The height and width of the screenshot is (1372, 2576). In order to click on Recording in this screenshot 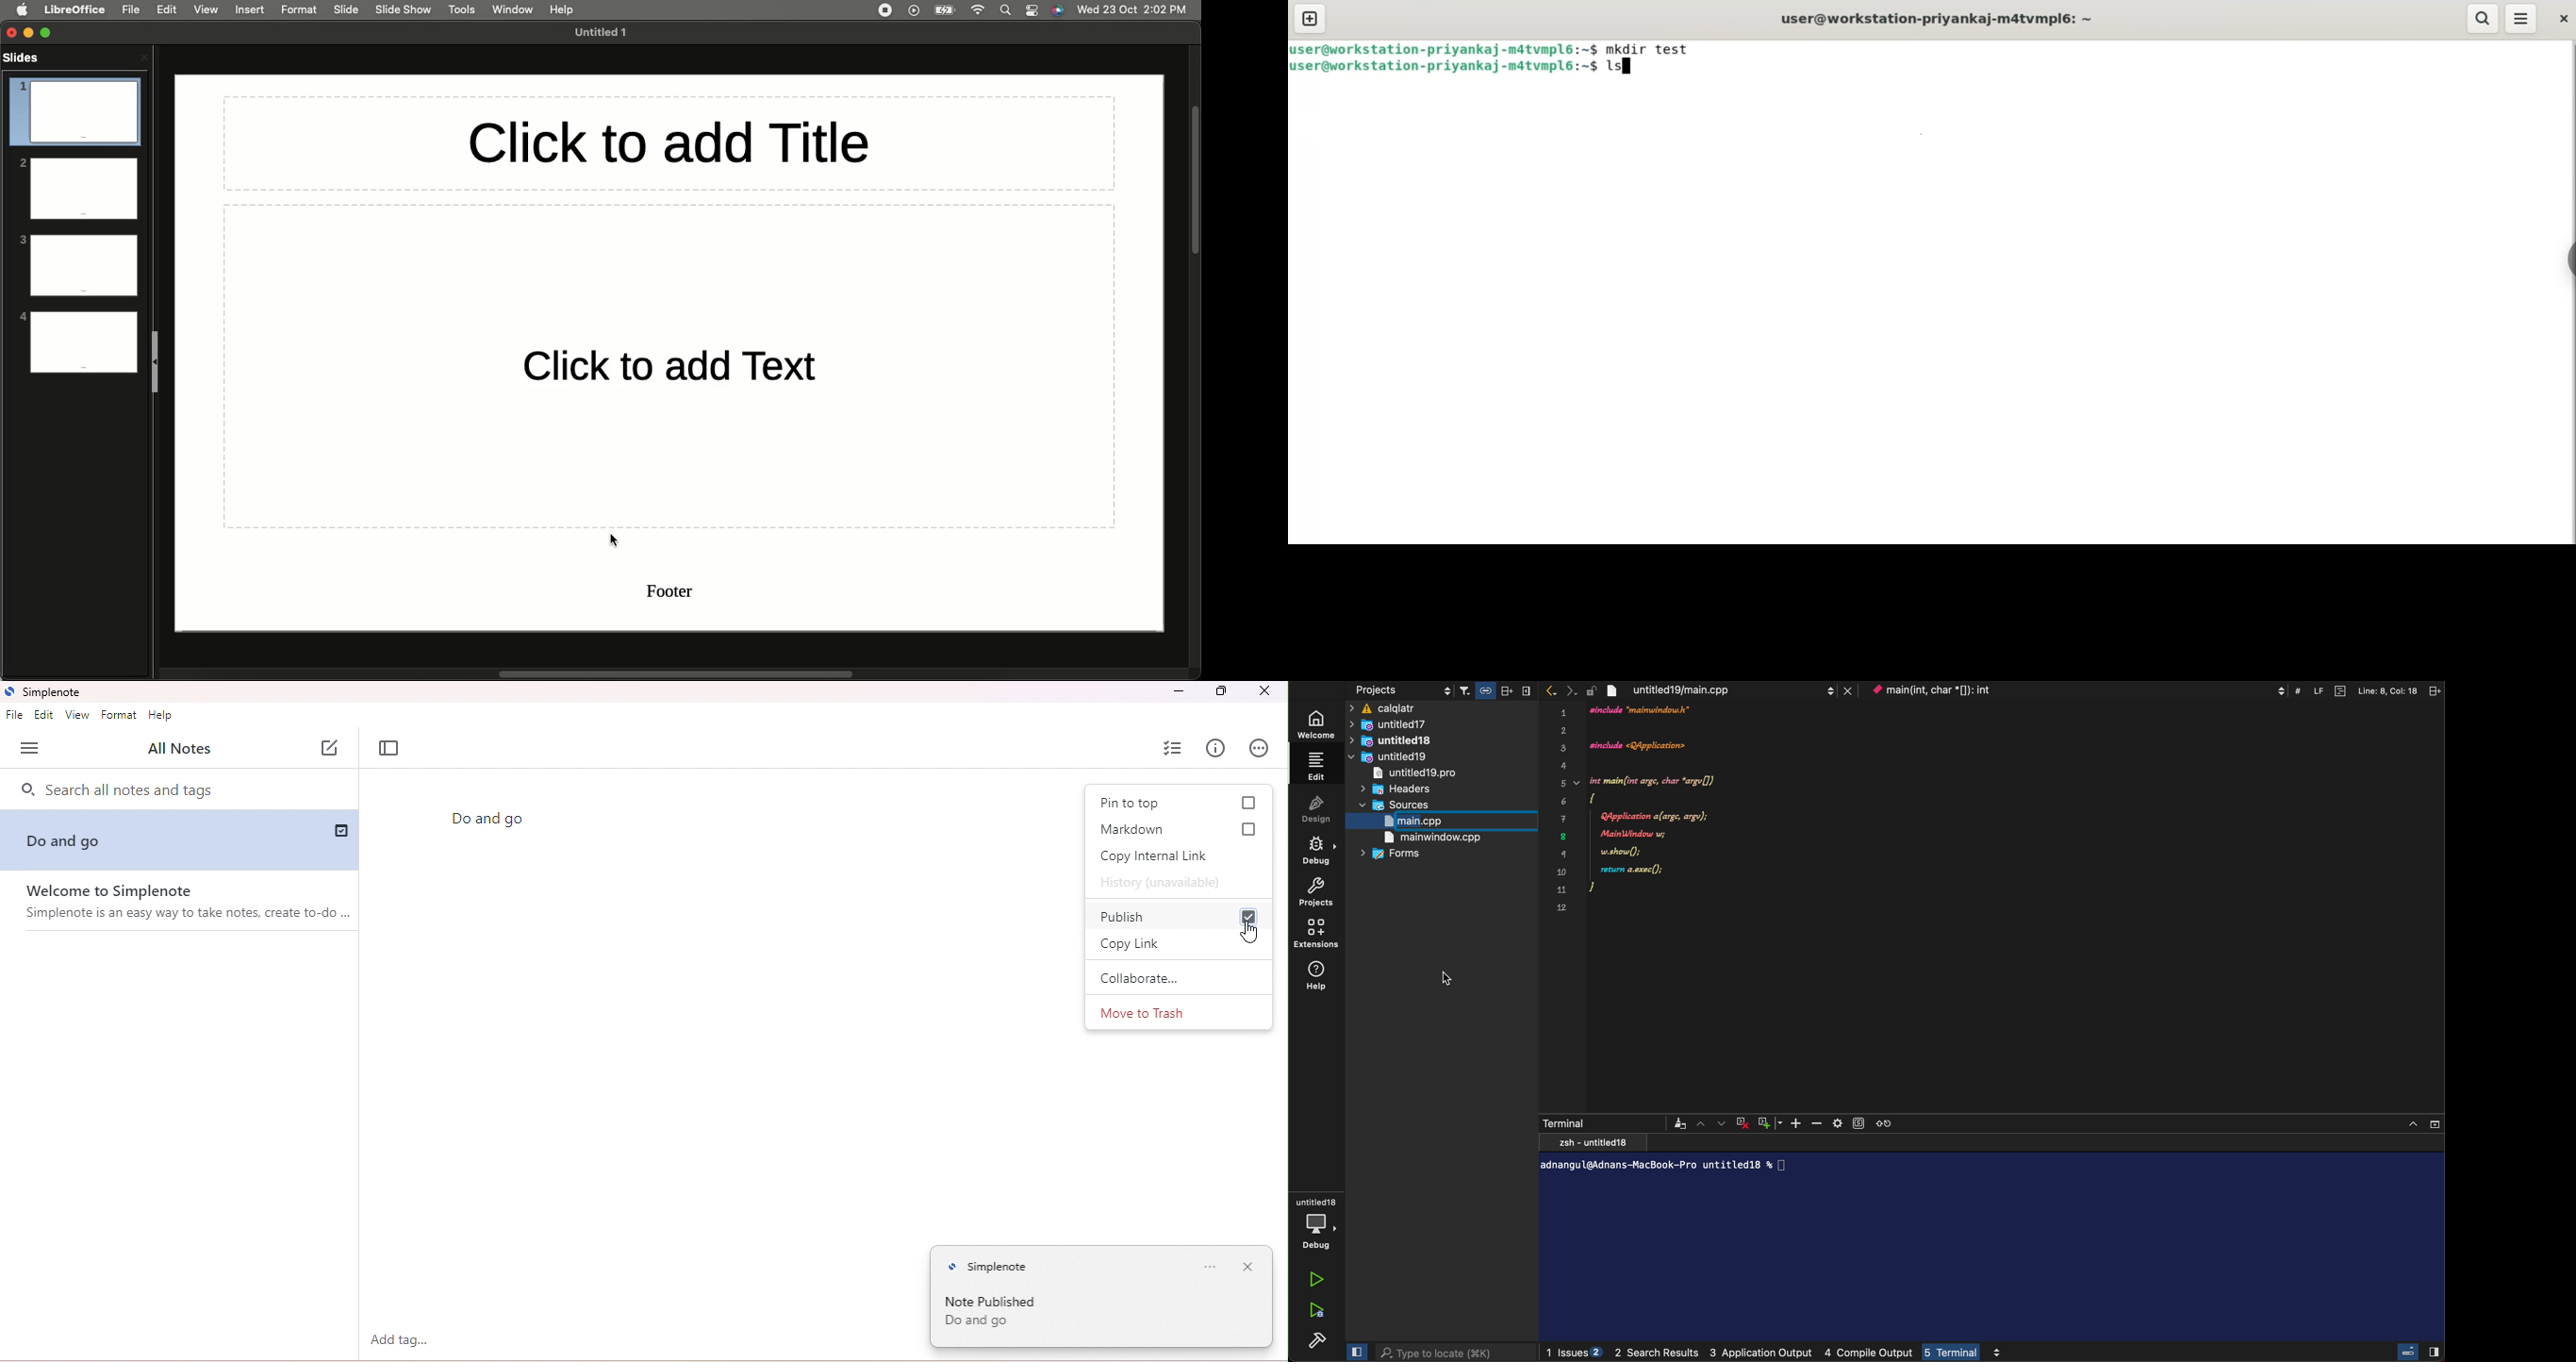, I will do `click(884, 9)`.